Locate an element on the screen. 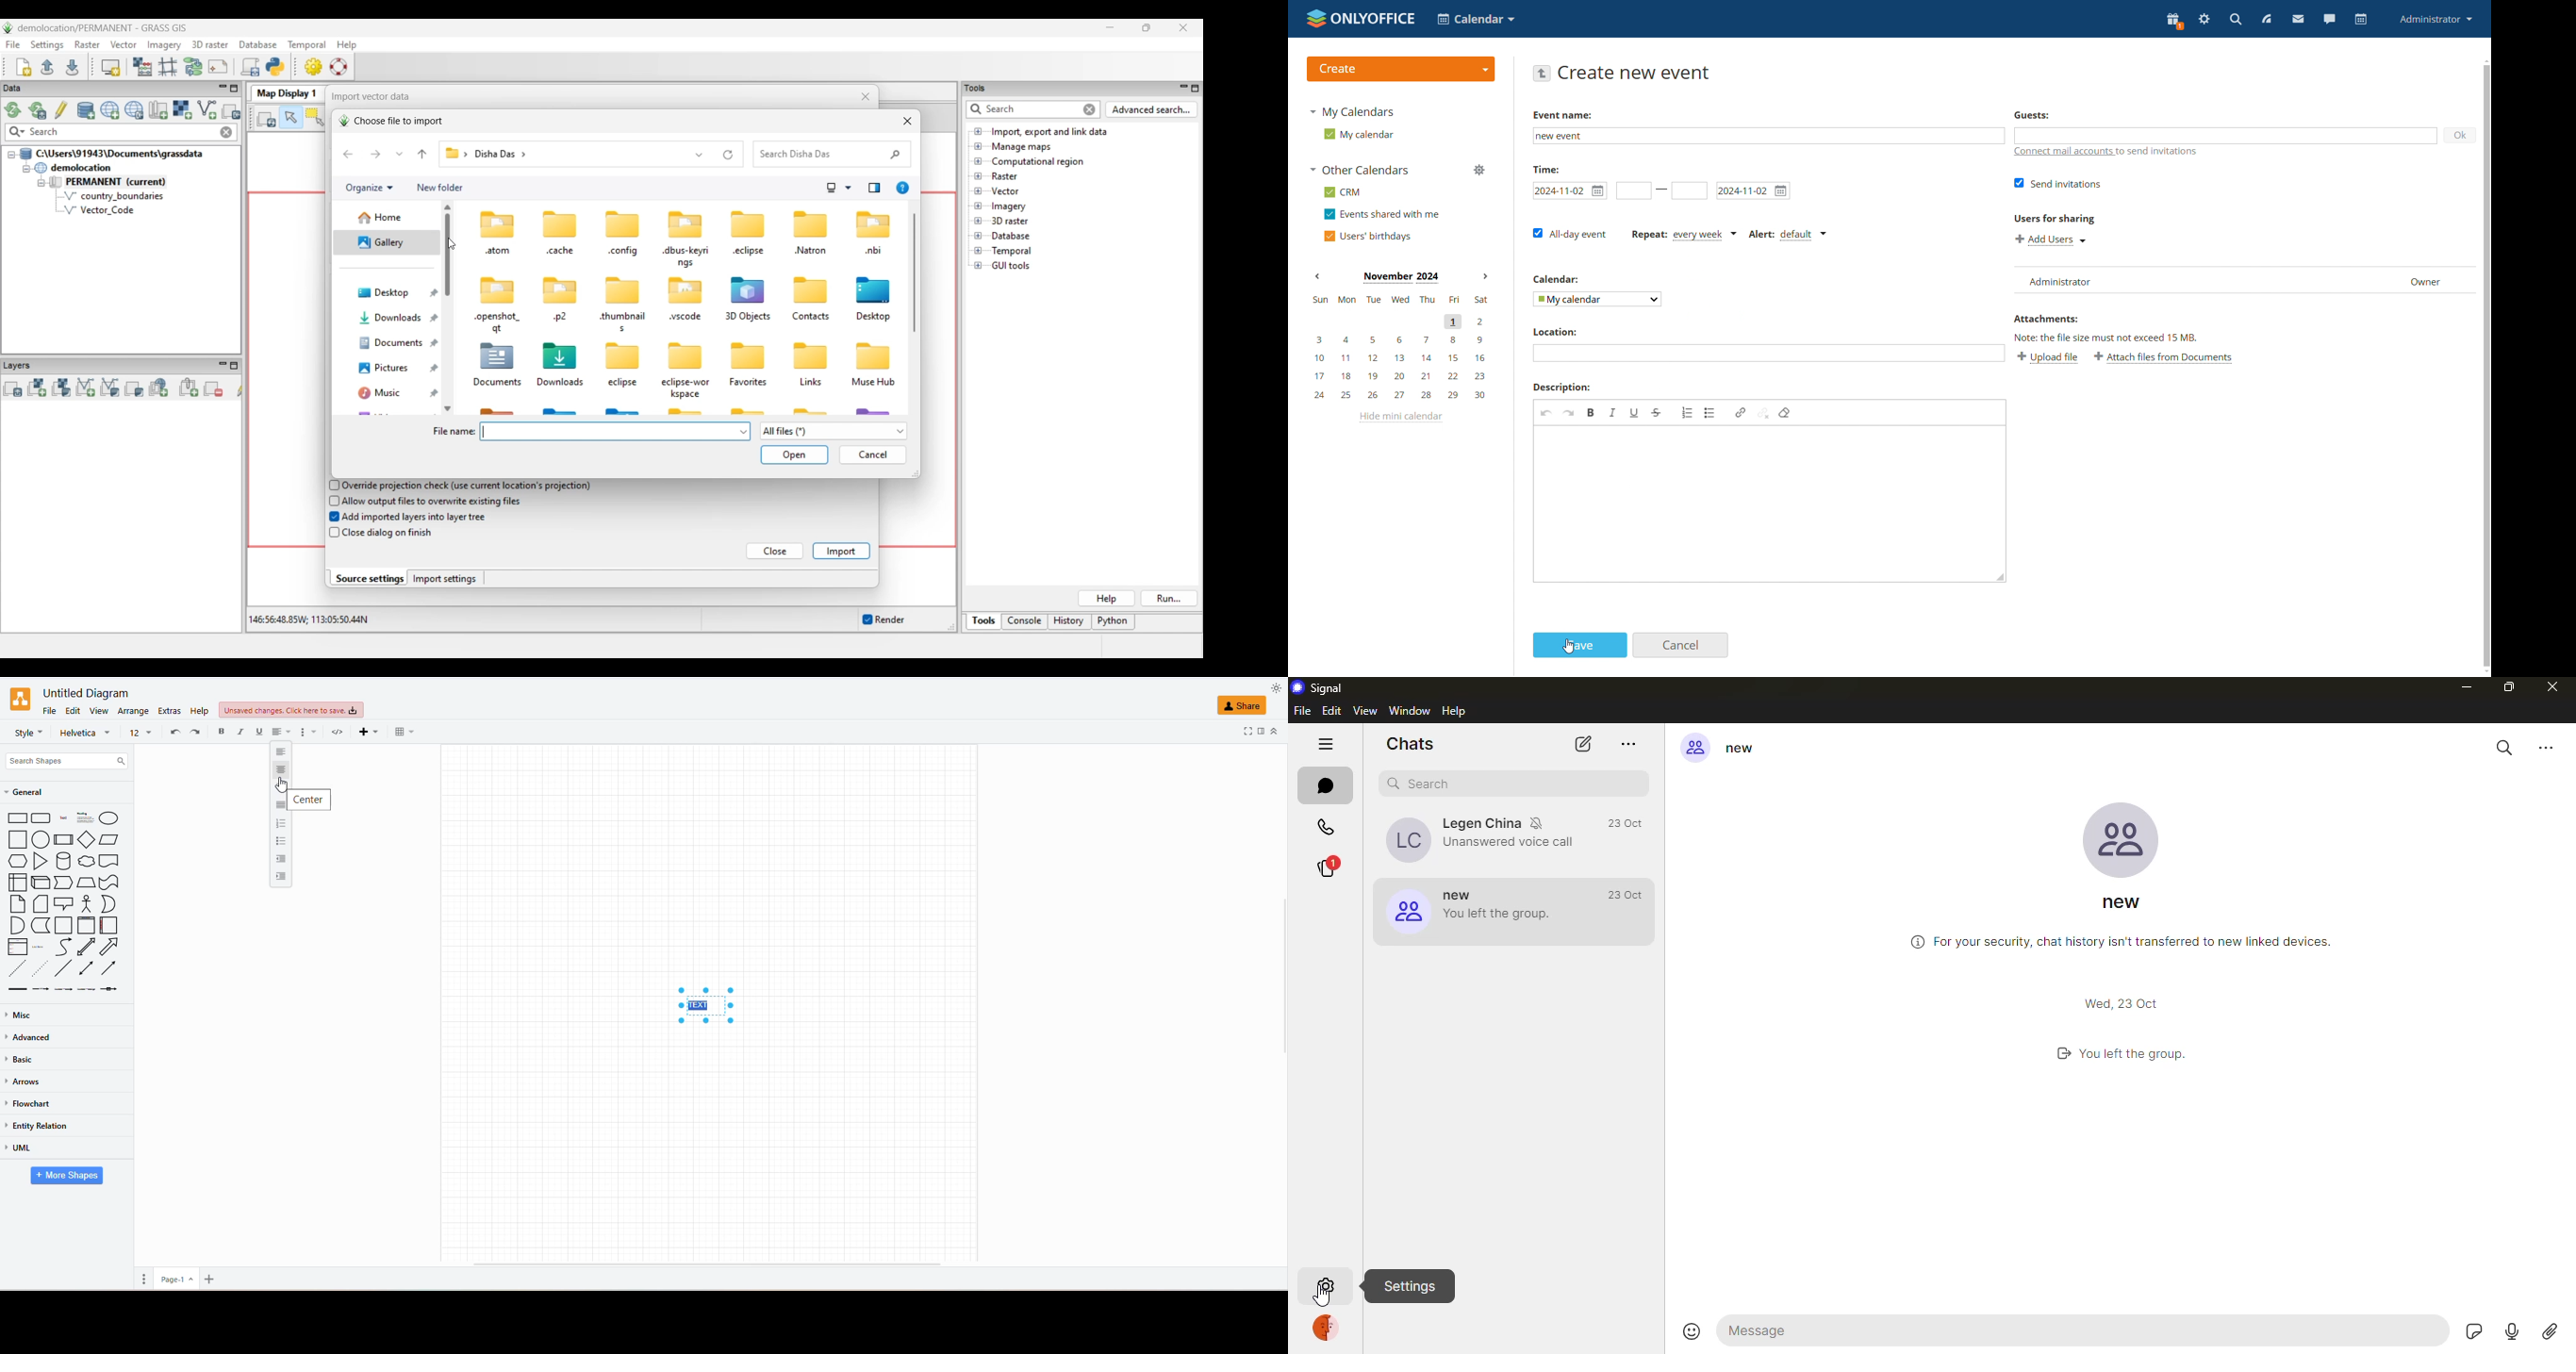 The height and width of the screenshot is (1372, 2576). arrows is located at coordinates (26, 1083).